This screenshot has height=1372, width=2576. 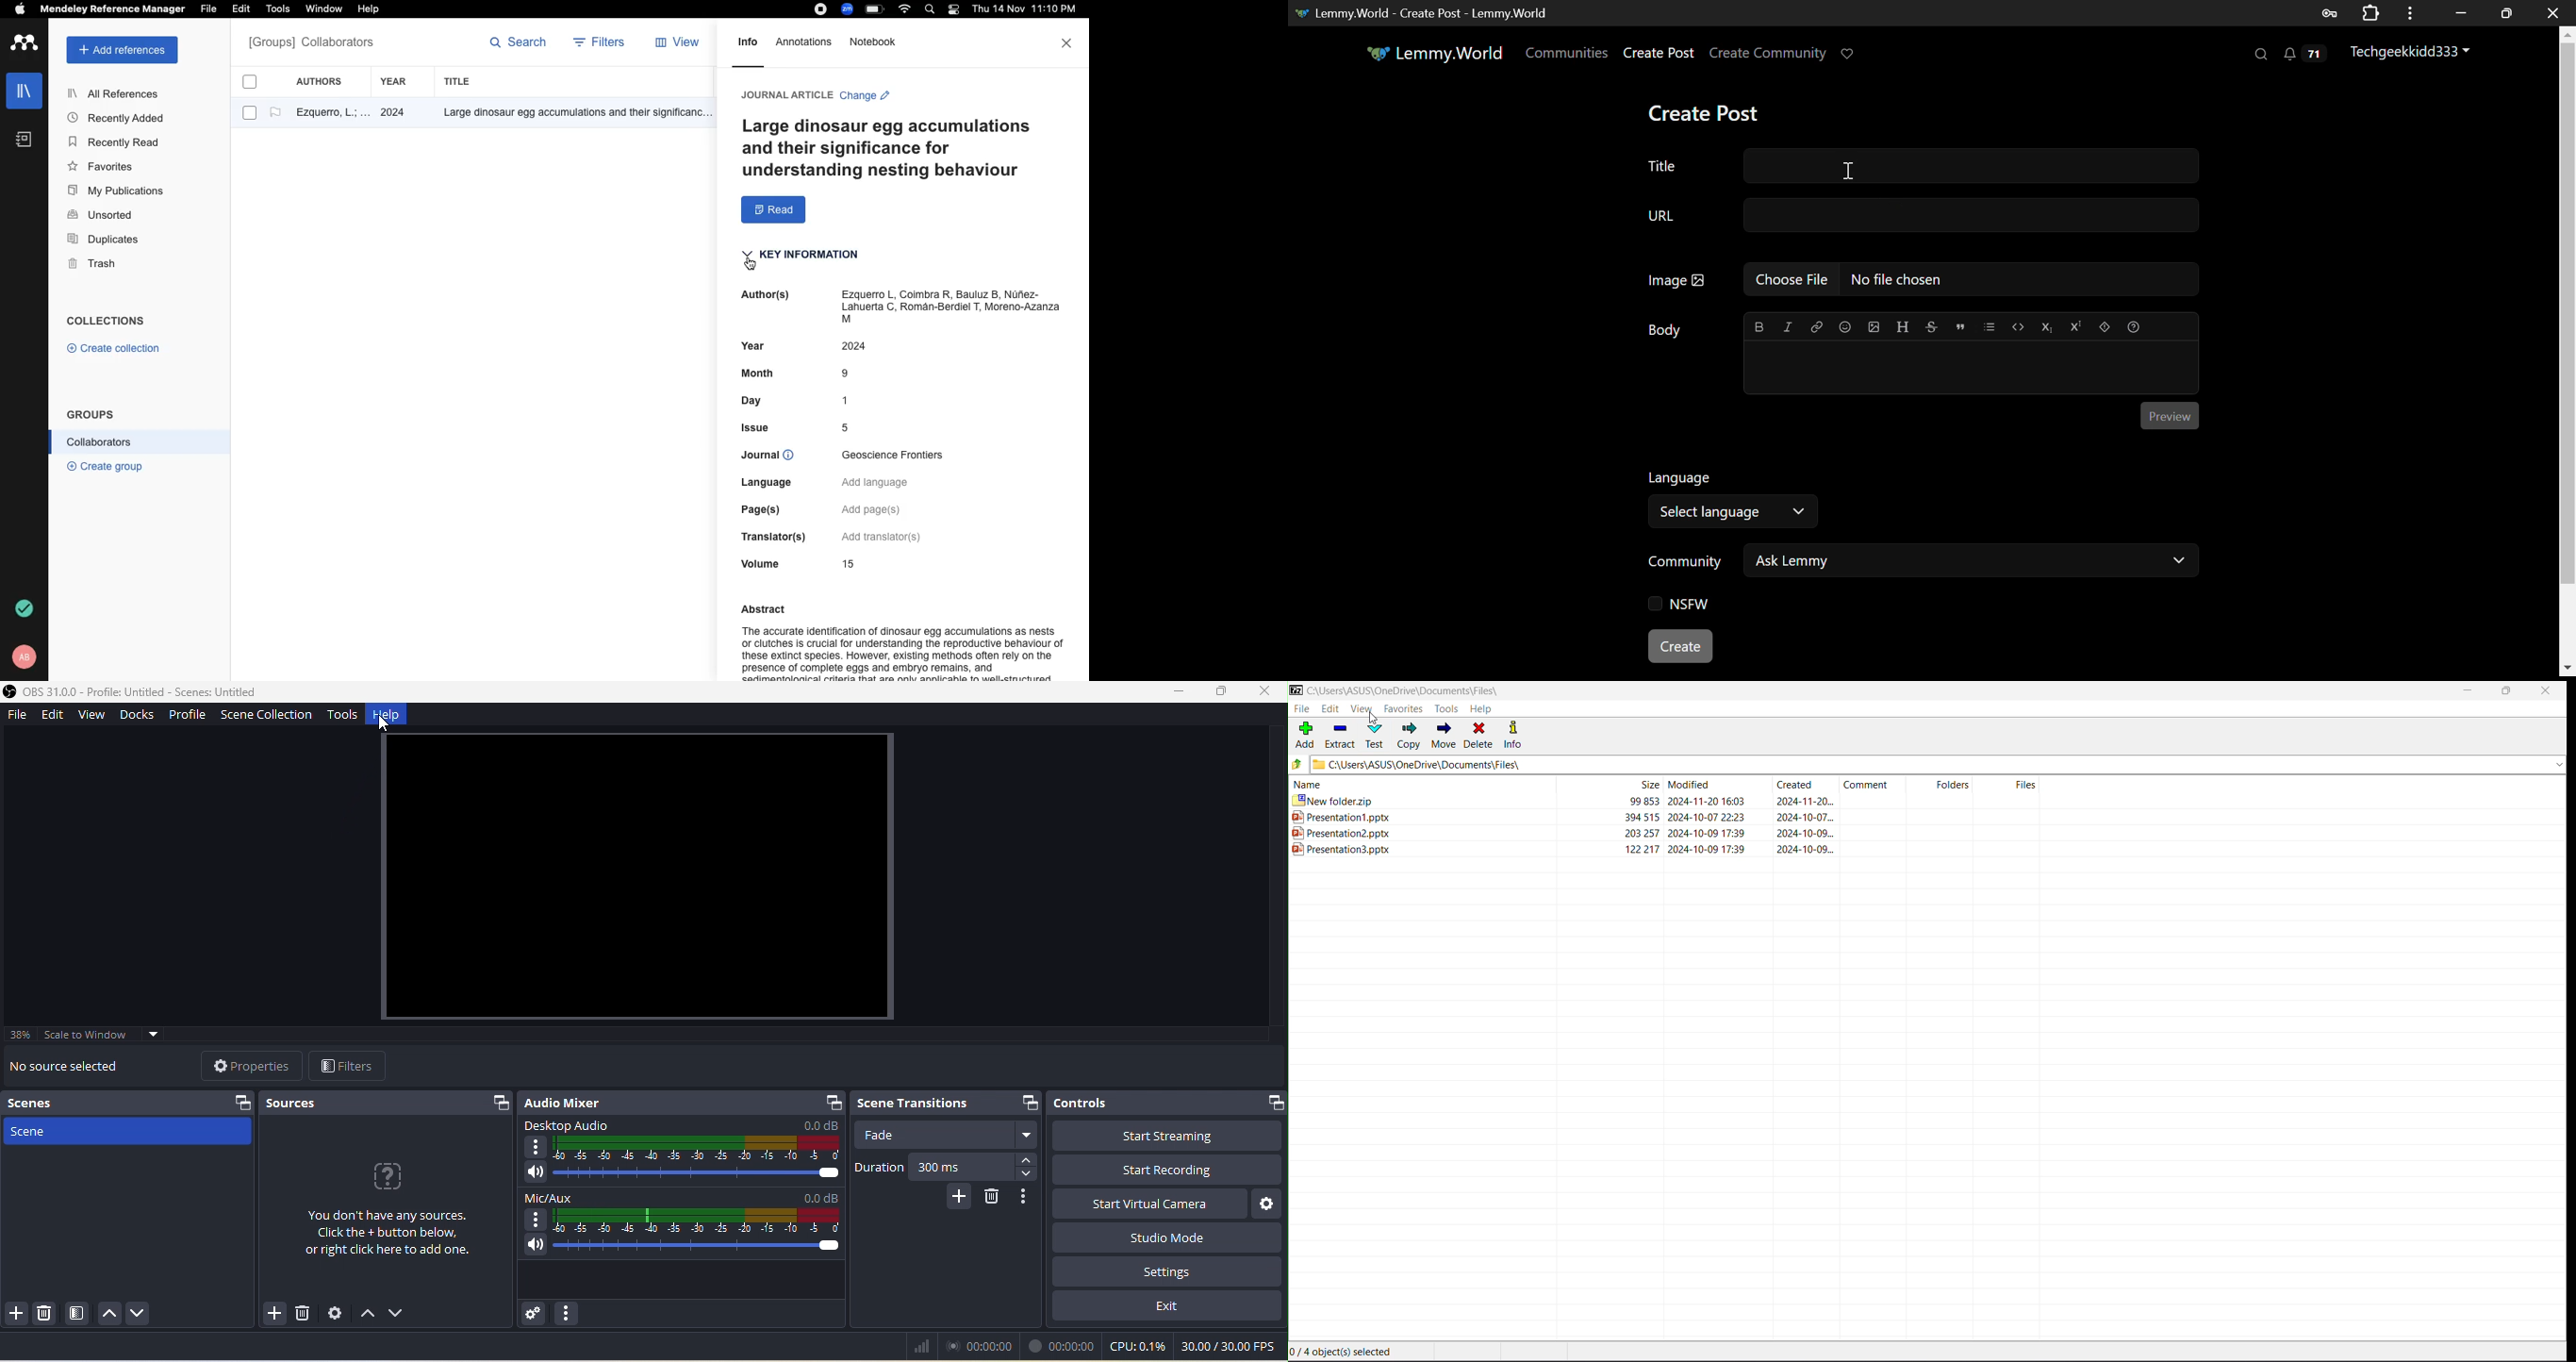 What do you see at coordinates (1426, 13) in the screenshot?
I see `Lemmy.World - Create Post - Lemmy.World` at bounding box center [1426, 13].